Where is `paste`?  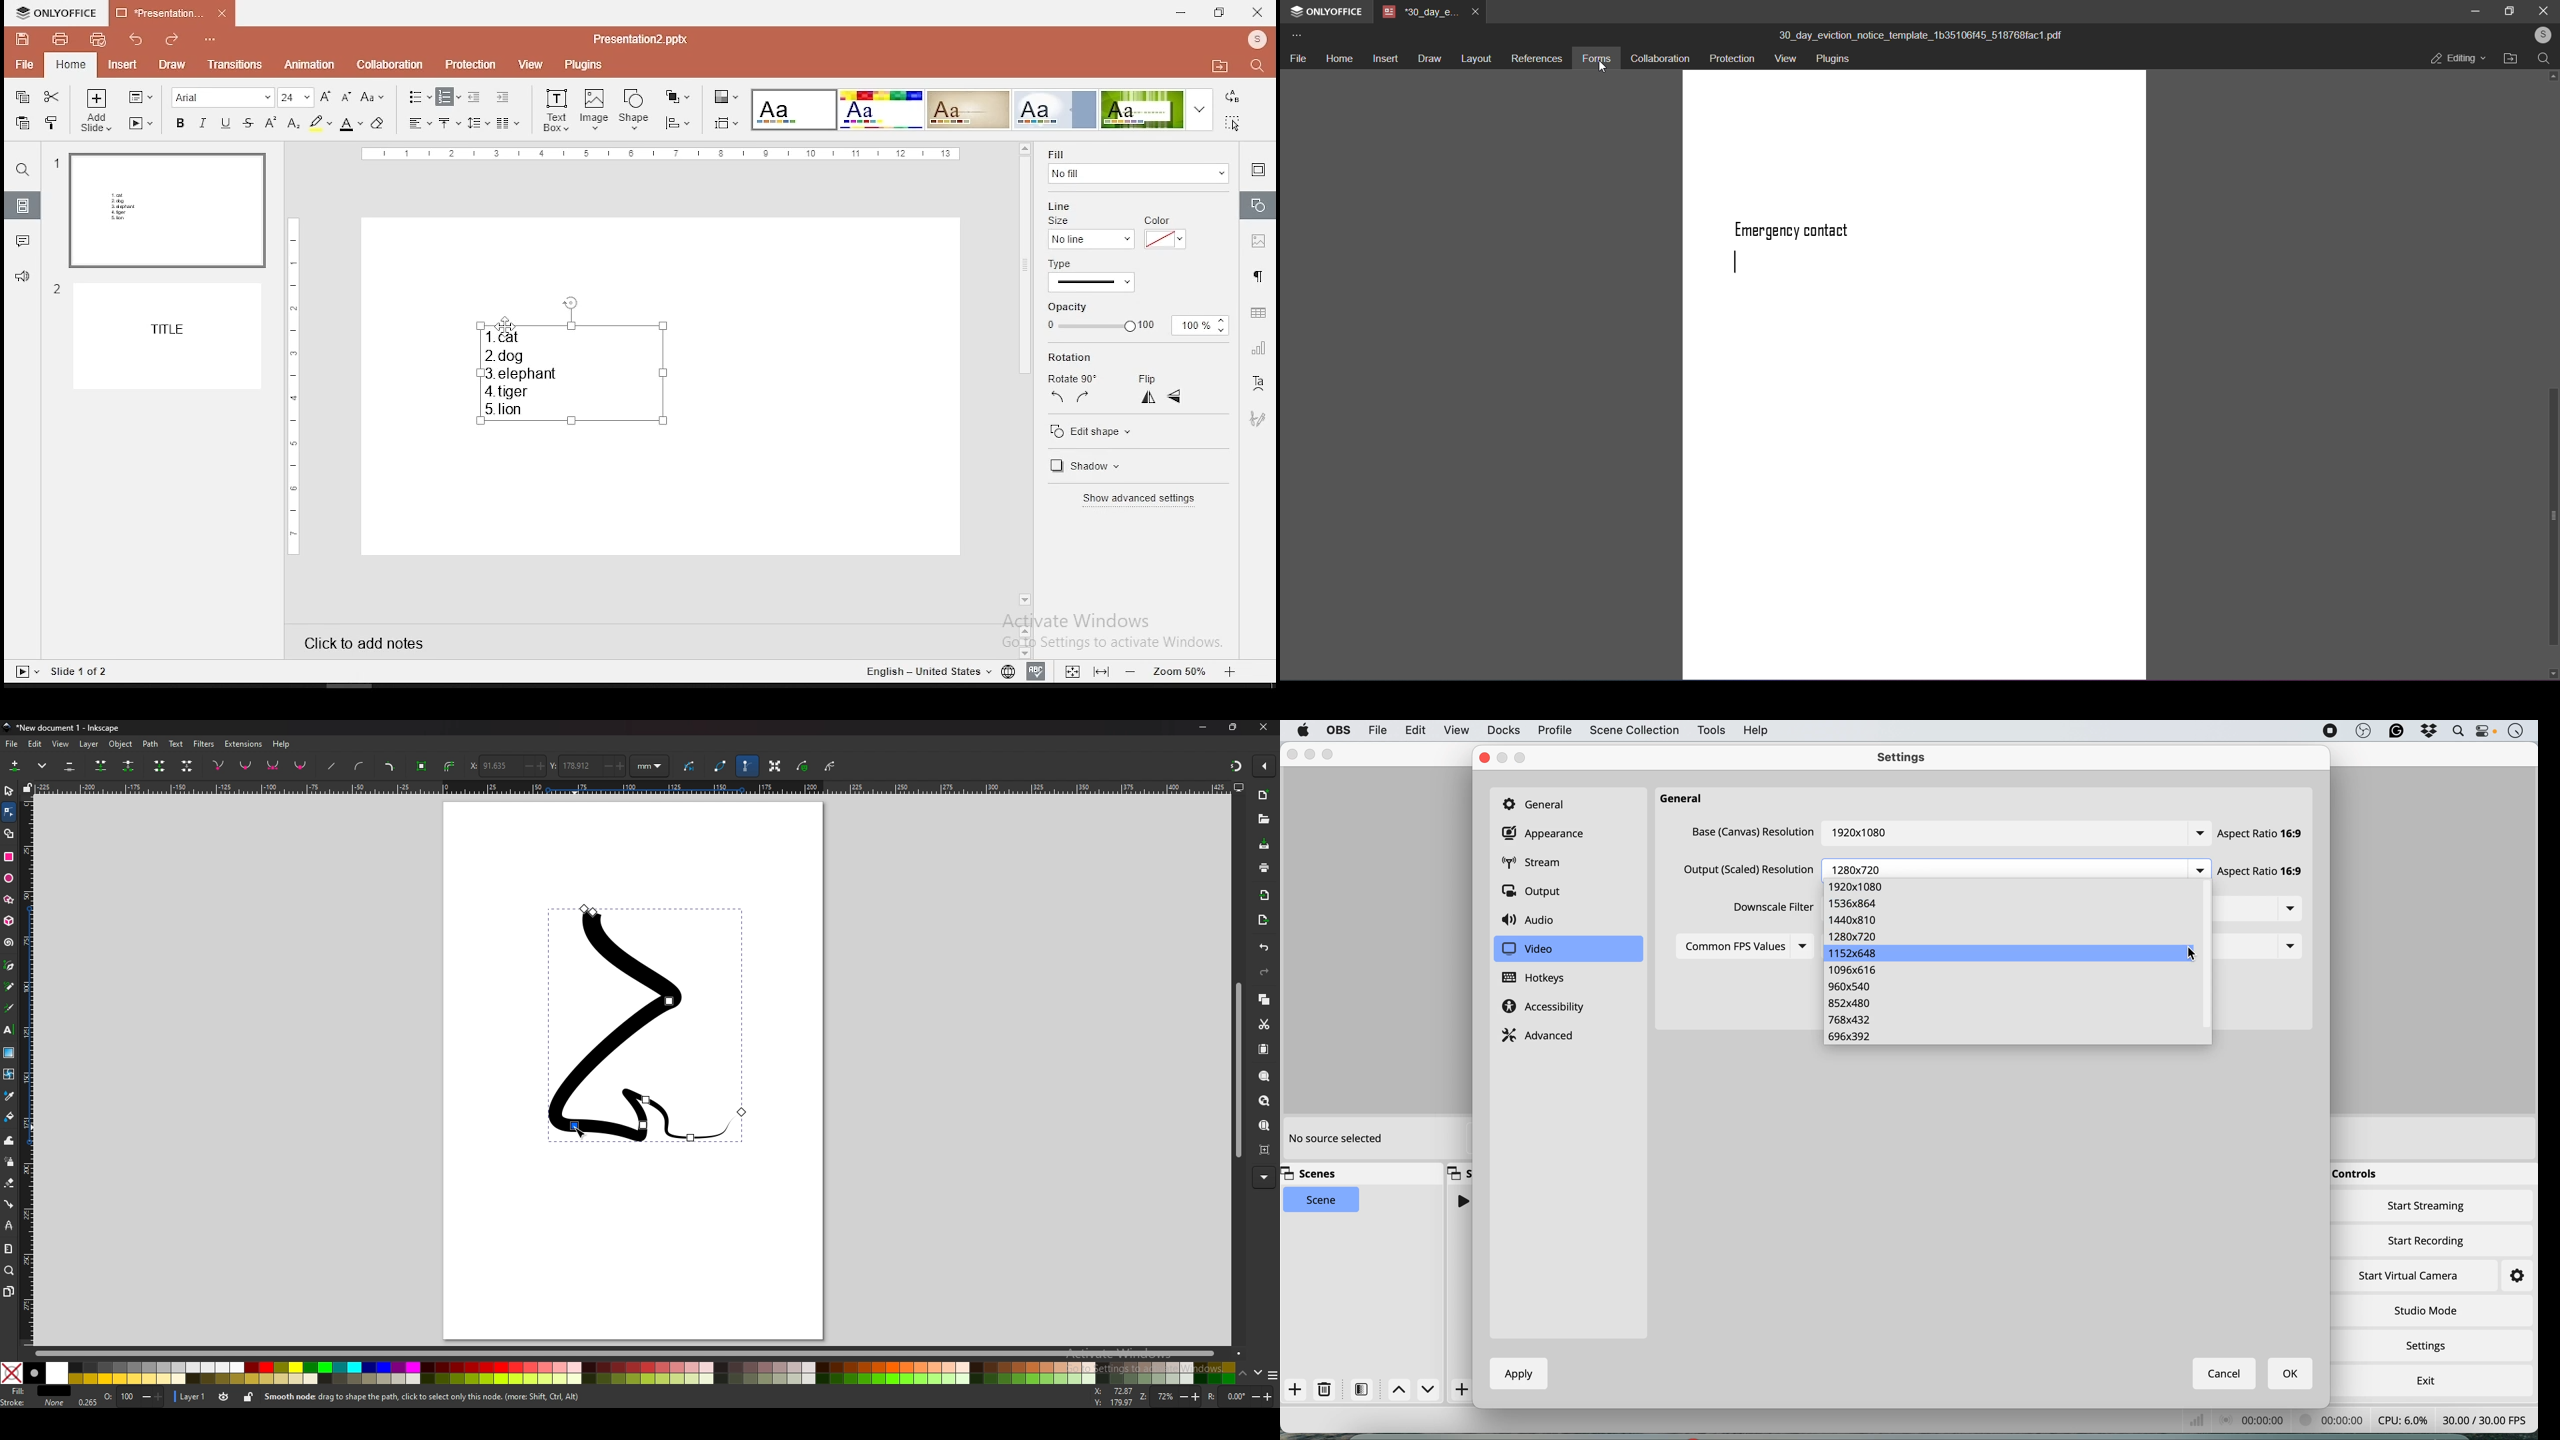
paste is located at coordinates (24, 124).